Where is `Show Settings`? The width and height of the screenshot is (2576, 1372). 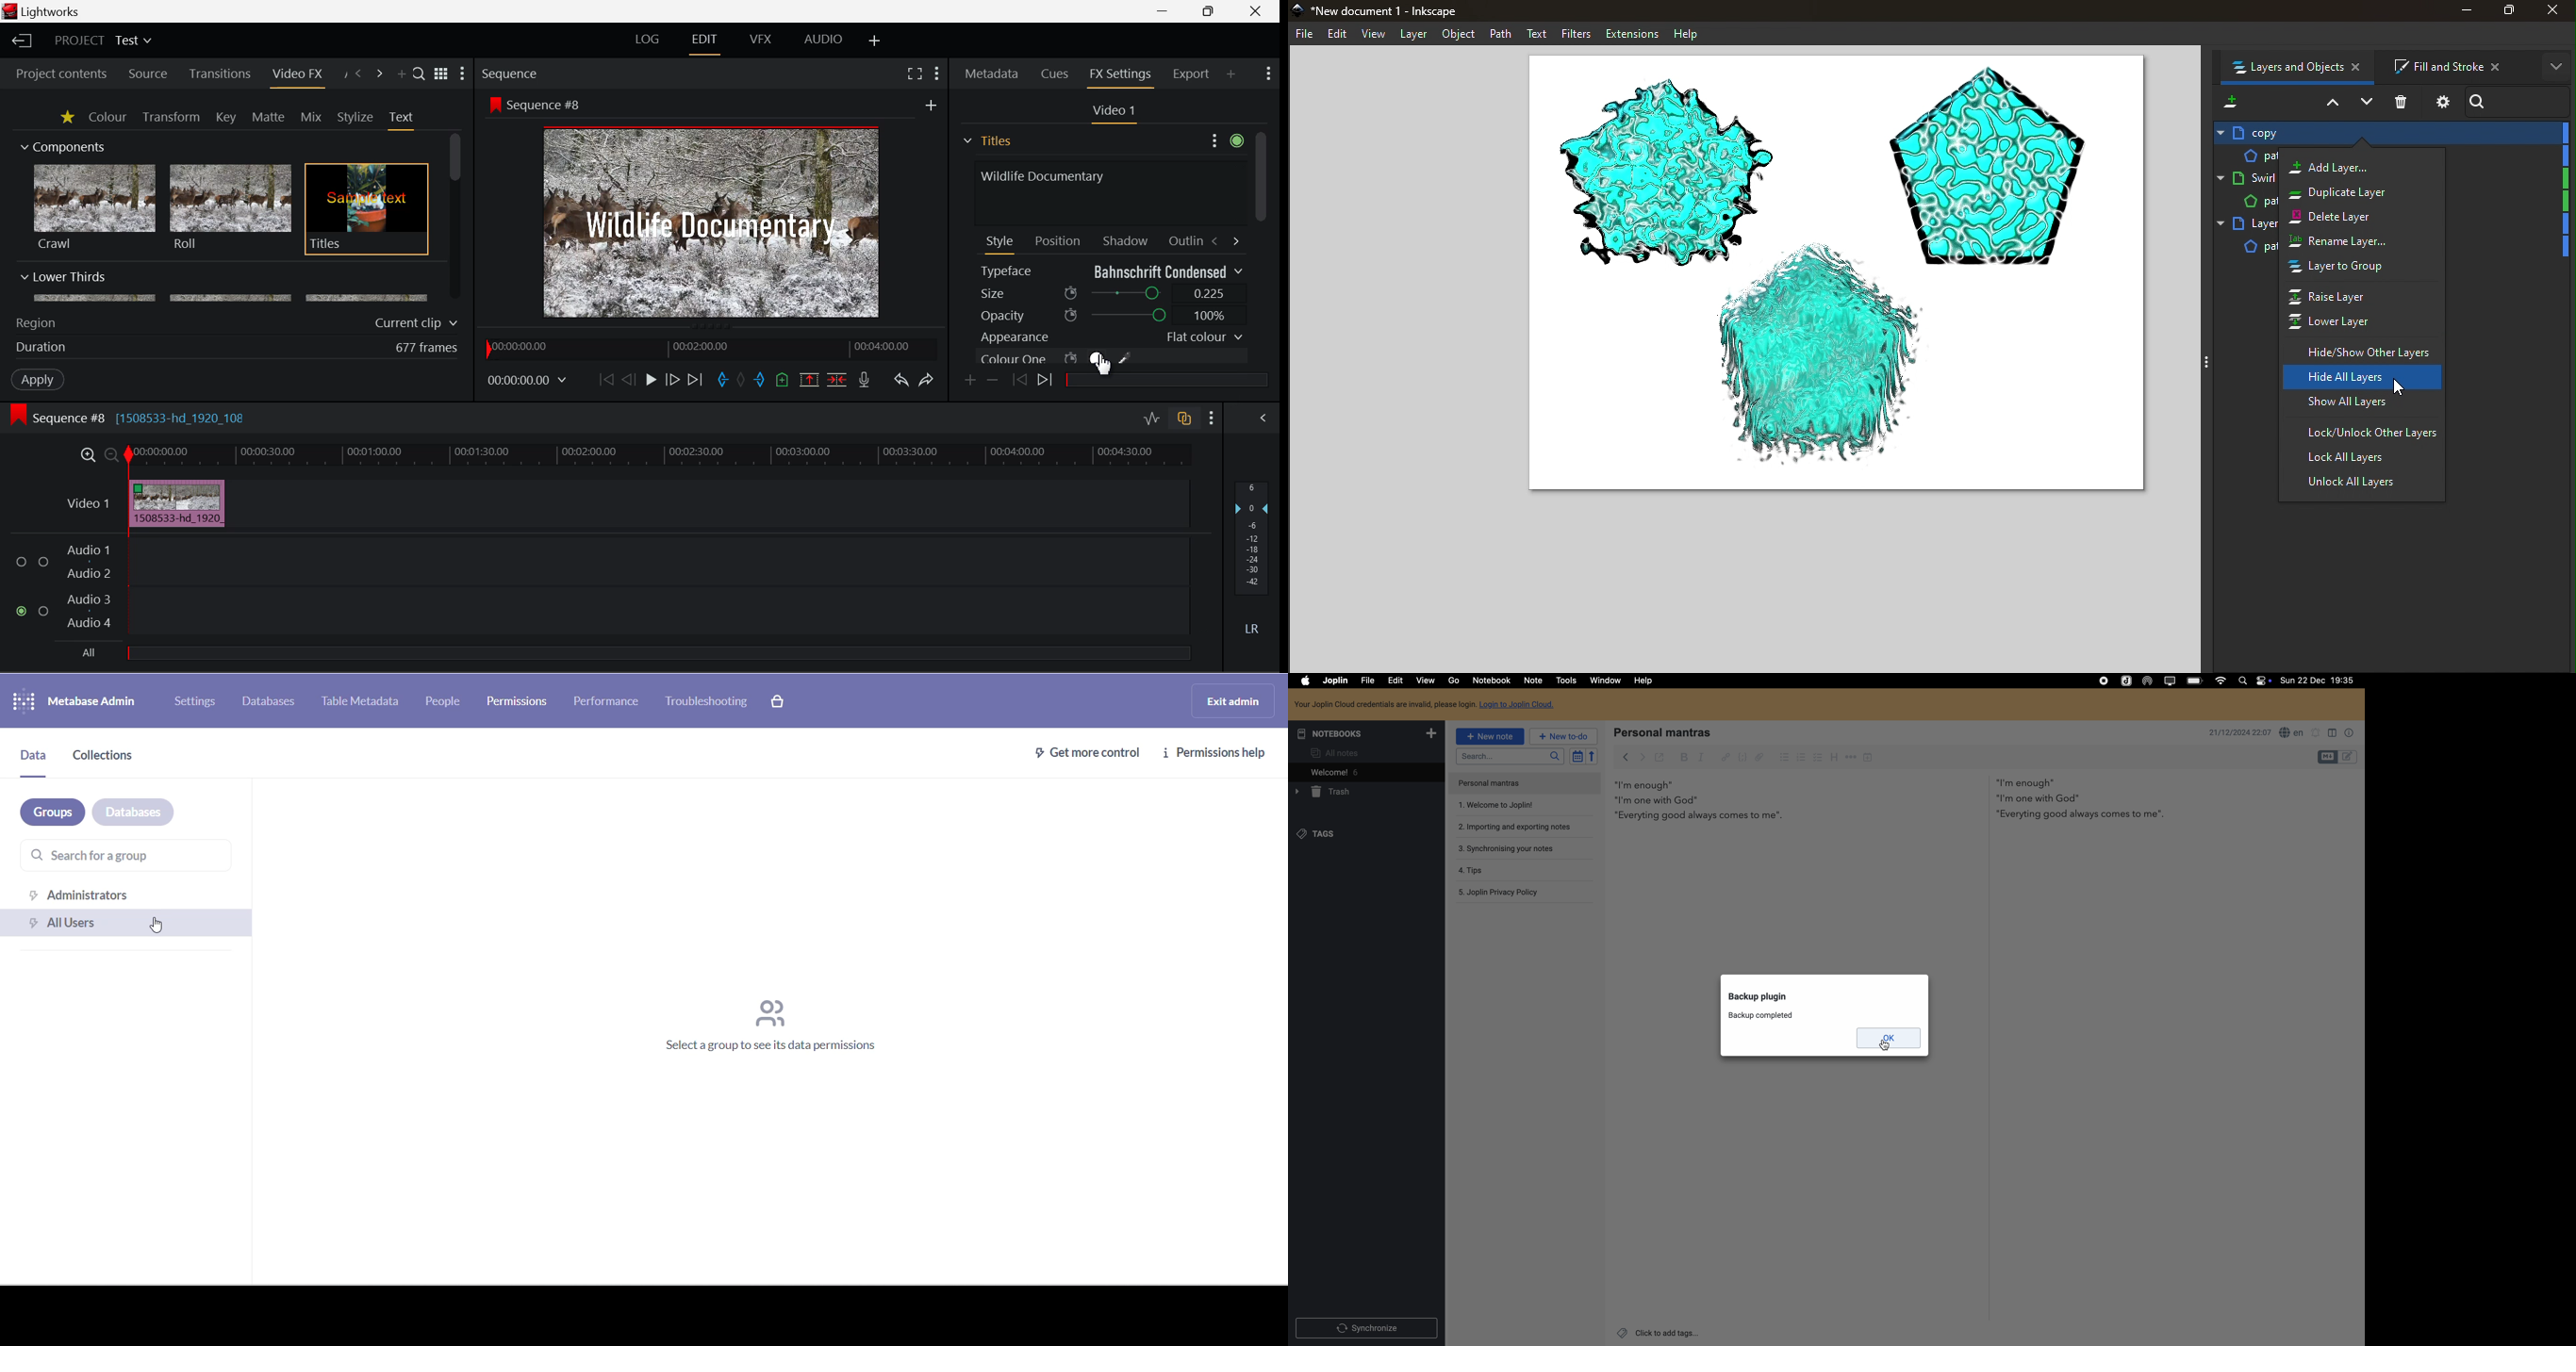
Show Settings is located at coordinates (1212, 418).